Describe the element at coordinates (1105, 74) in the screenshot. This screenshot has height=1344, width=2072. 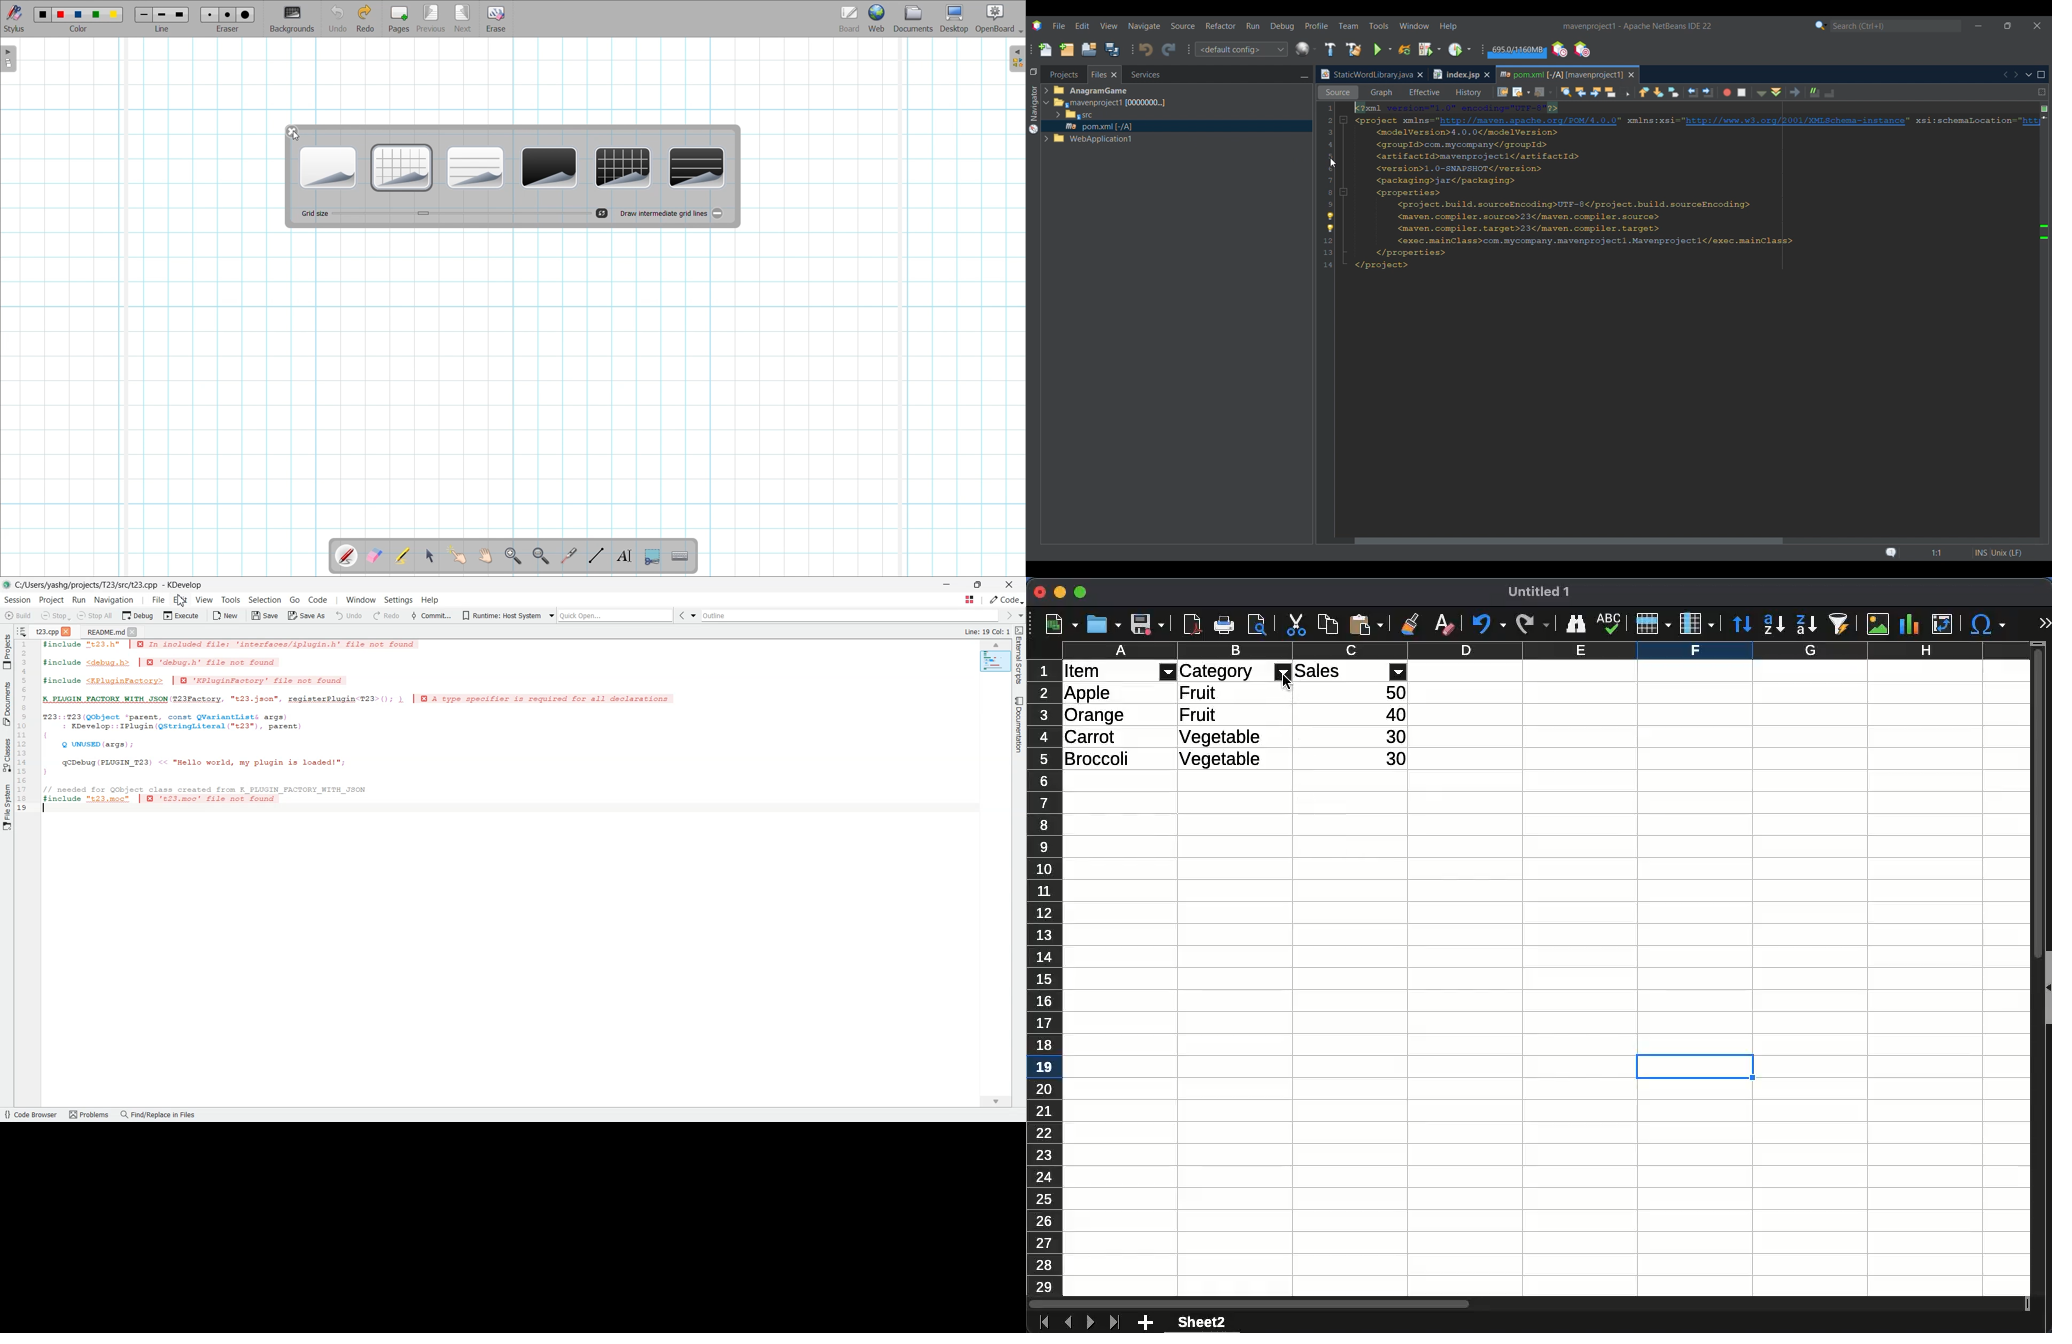
I see `Current selection highlighted` at that location.